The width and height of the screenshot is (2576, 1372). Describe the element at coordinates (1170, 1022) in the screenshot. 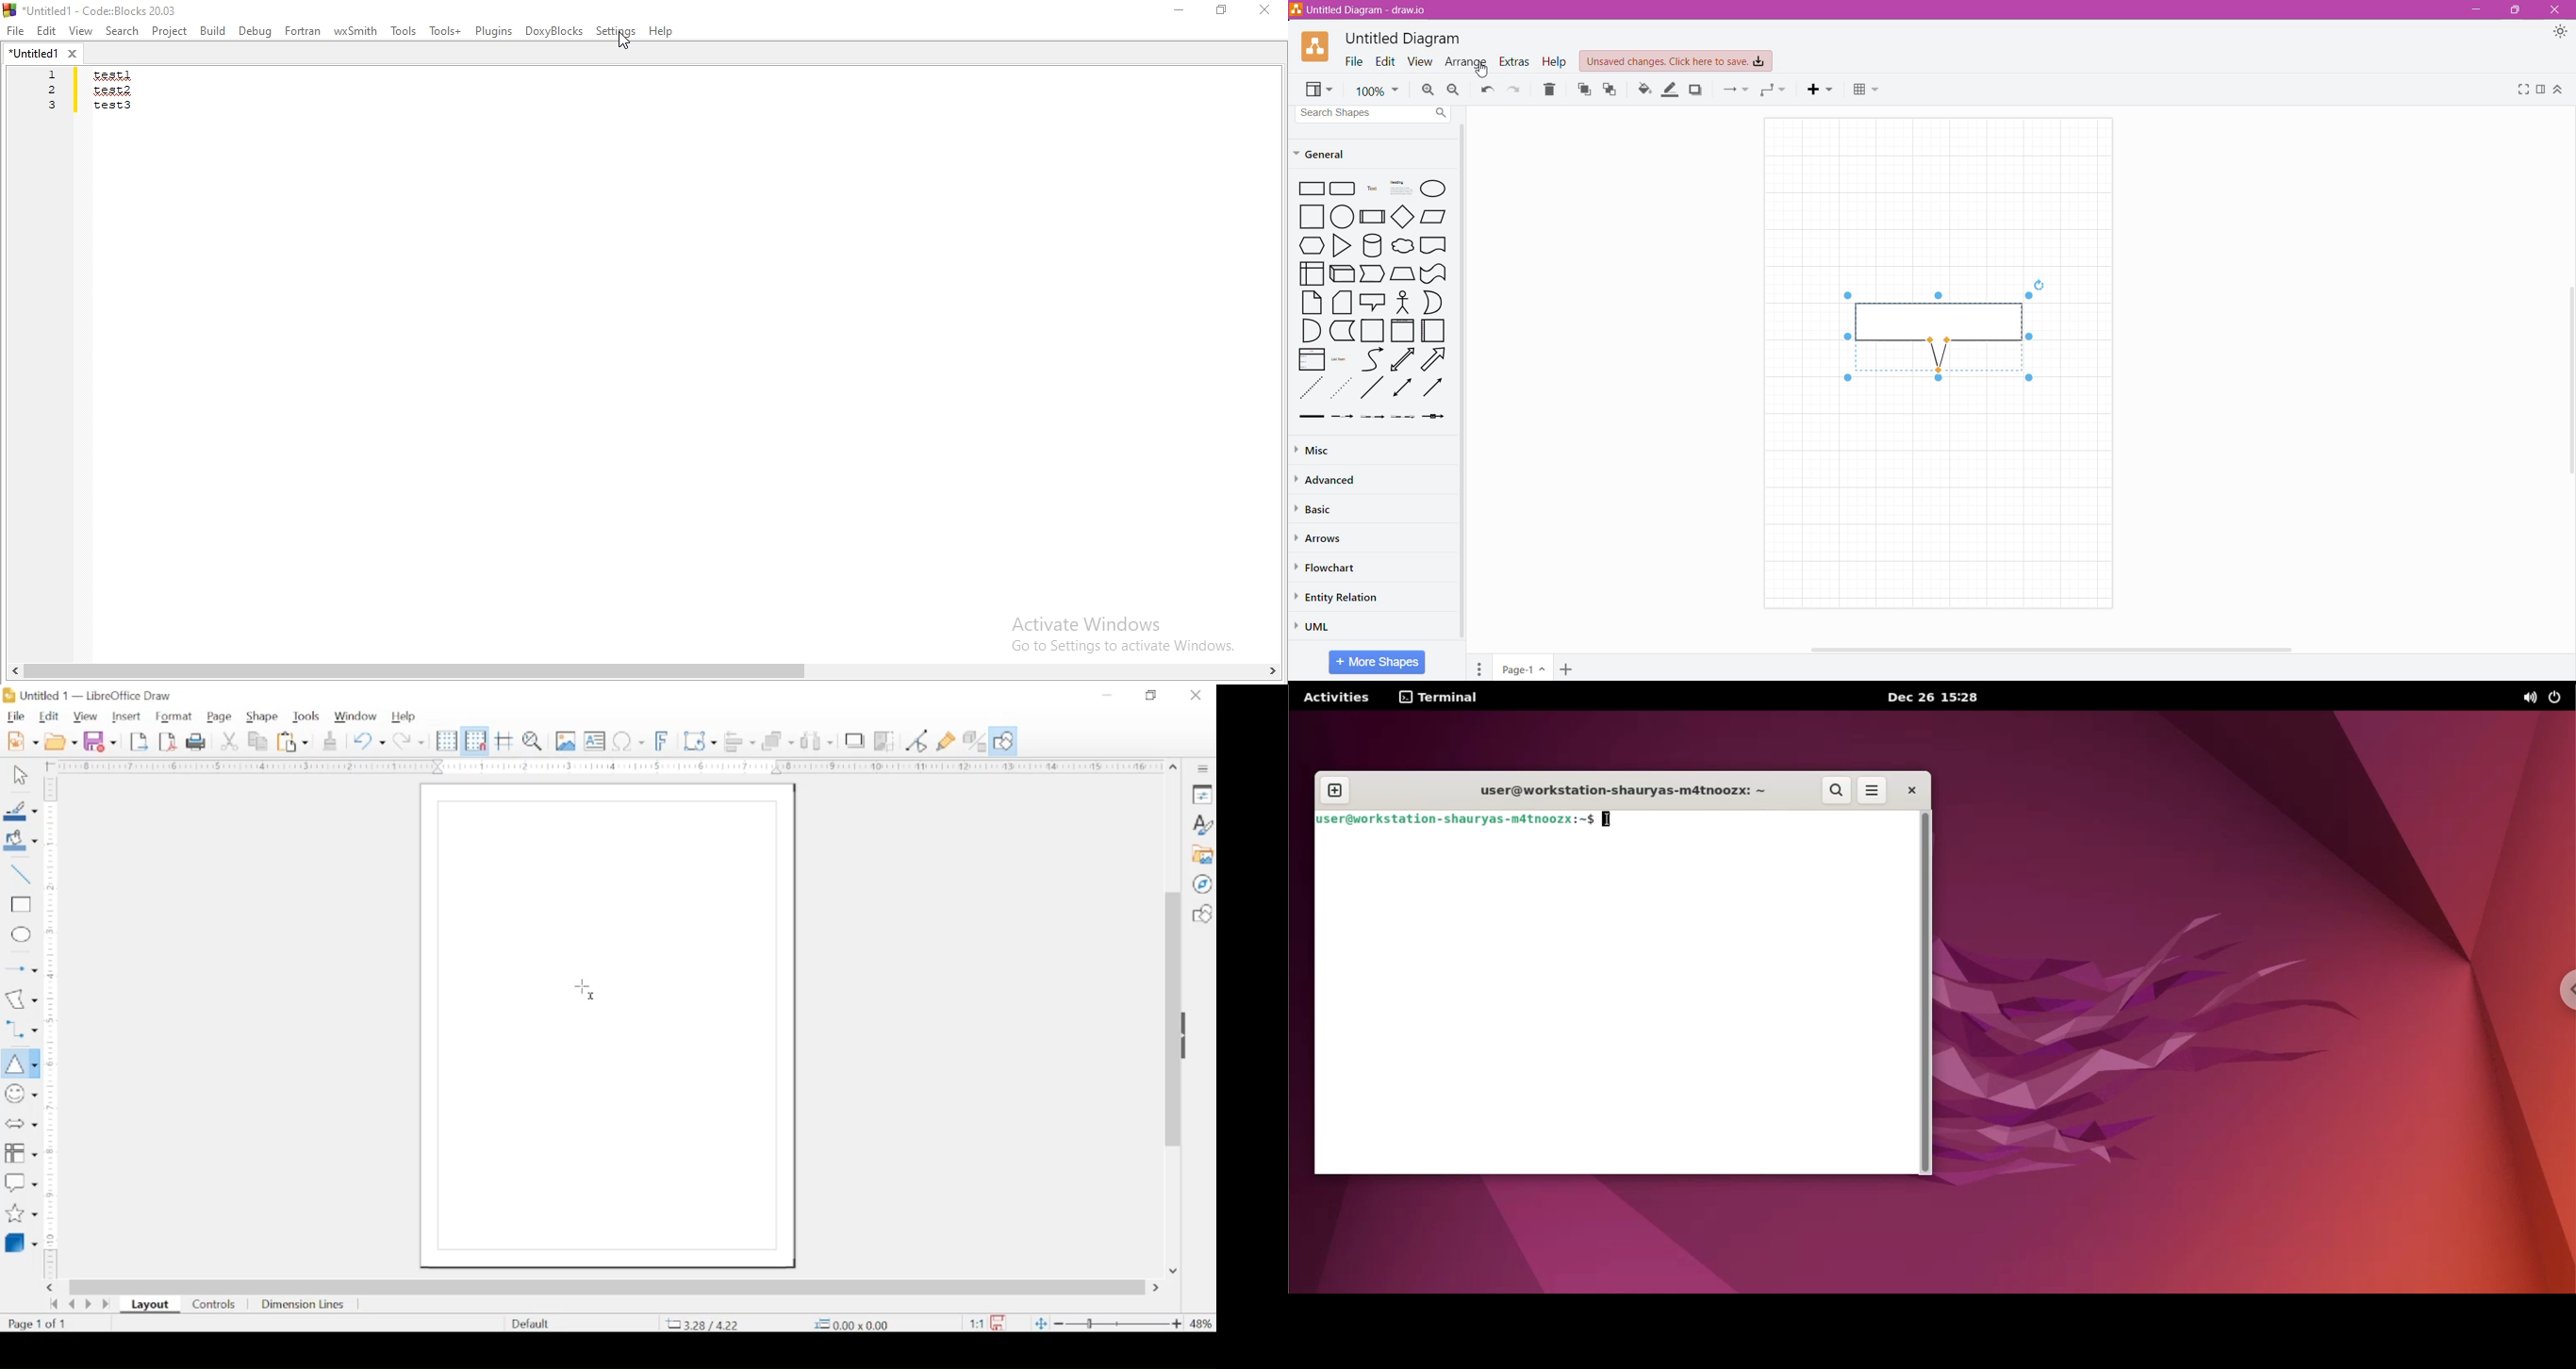

I see `scroll box` at that location.